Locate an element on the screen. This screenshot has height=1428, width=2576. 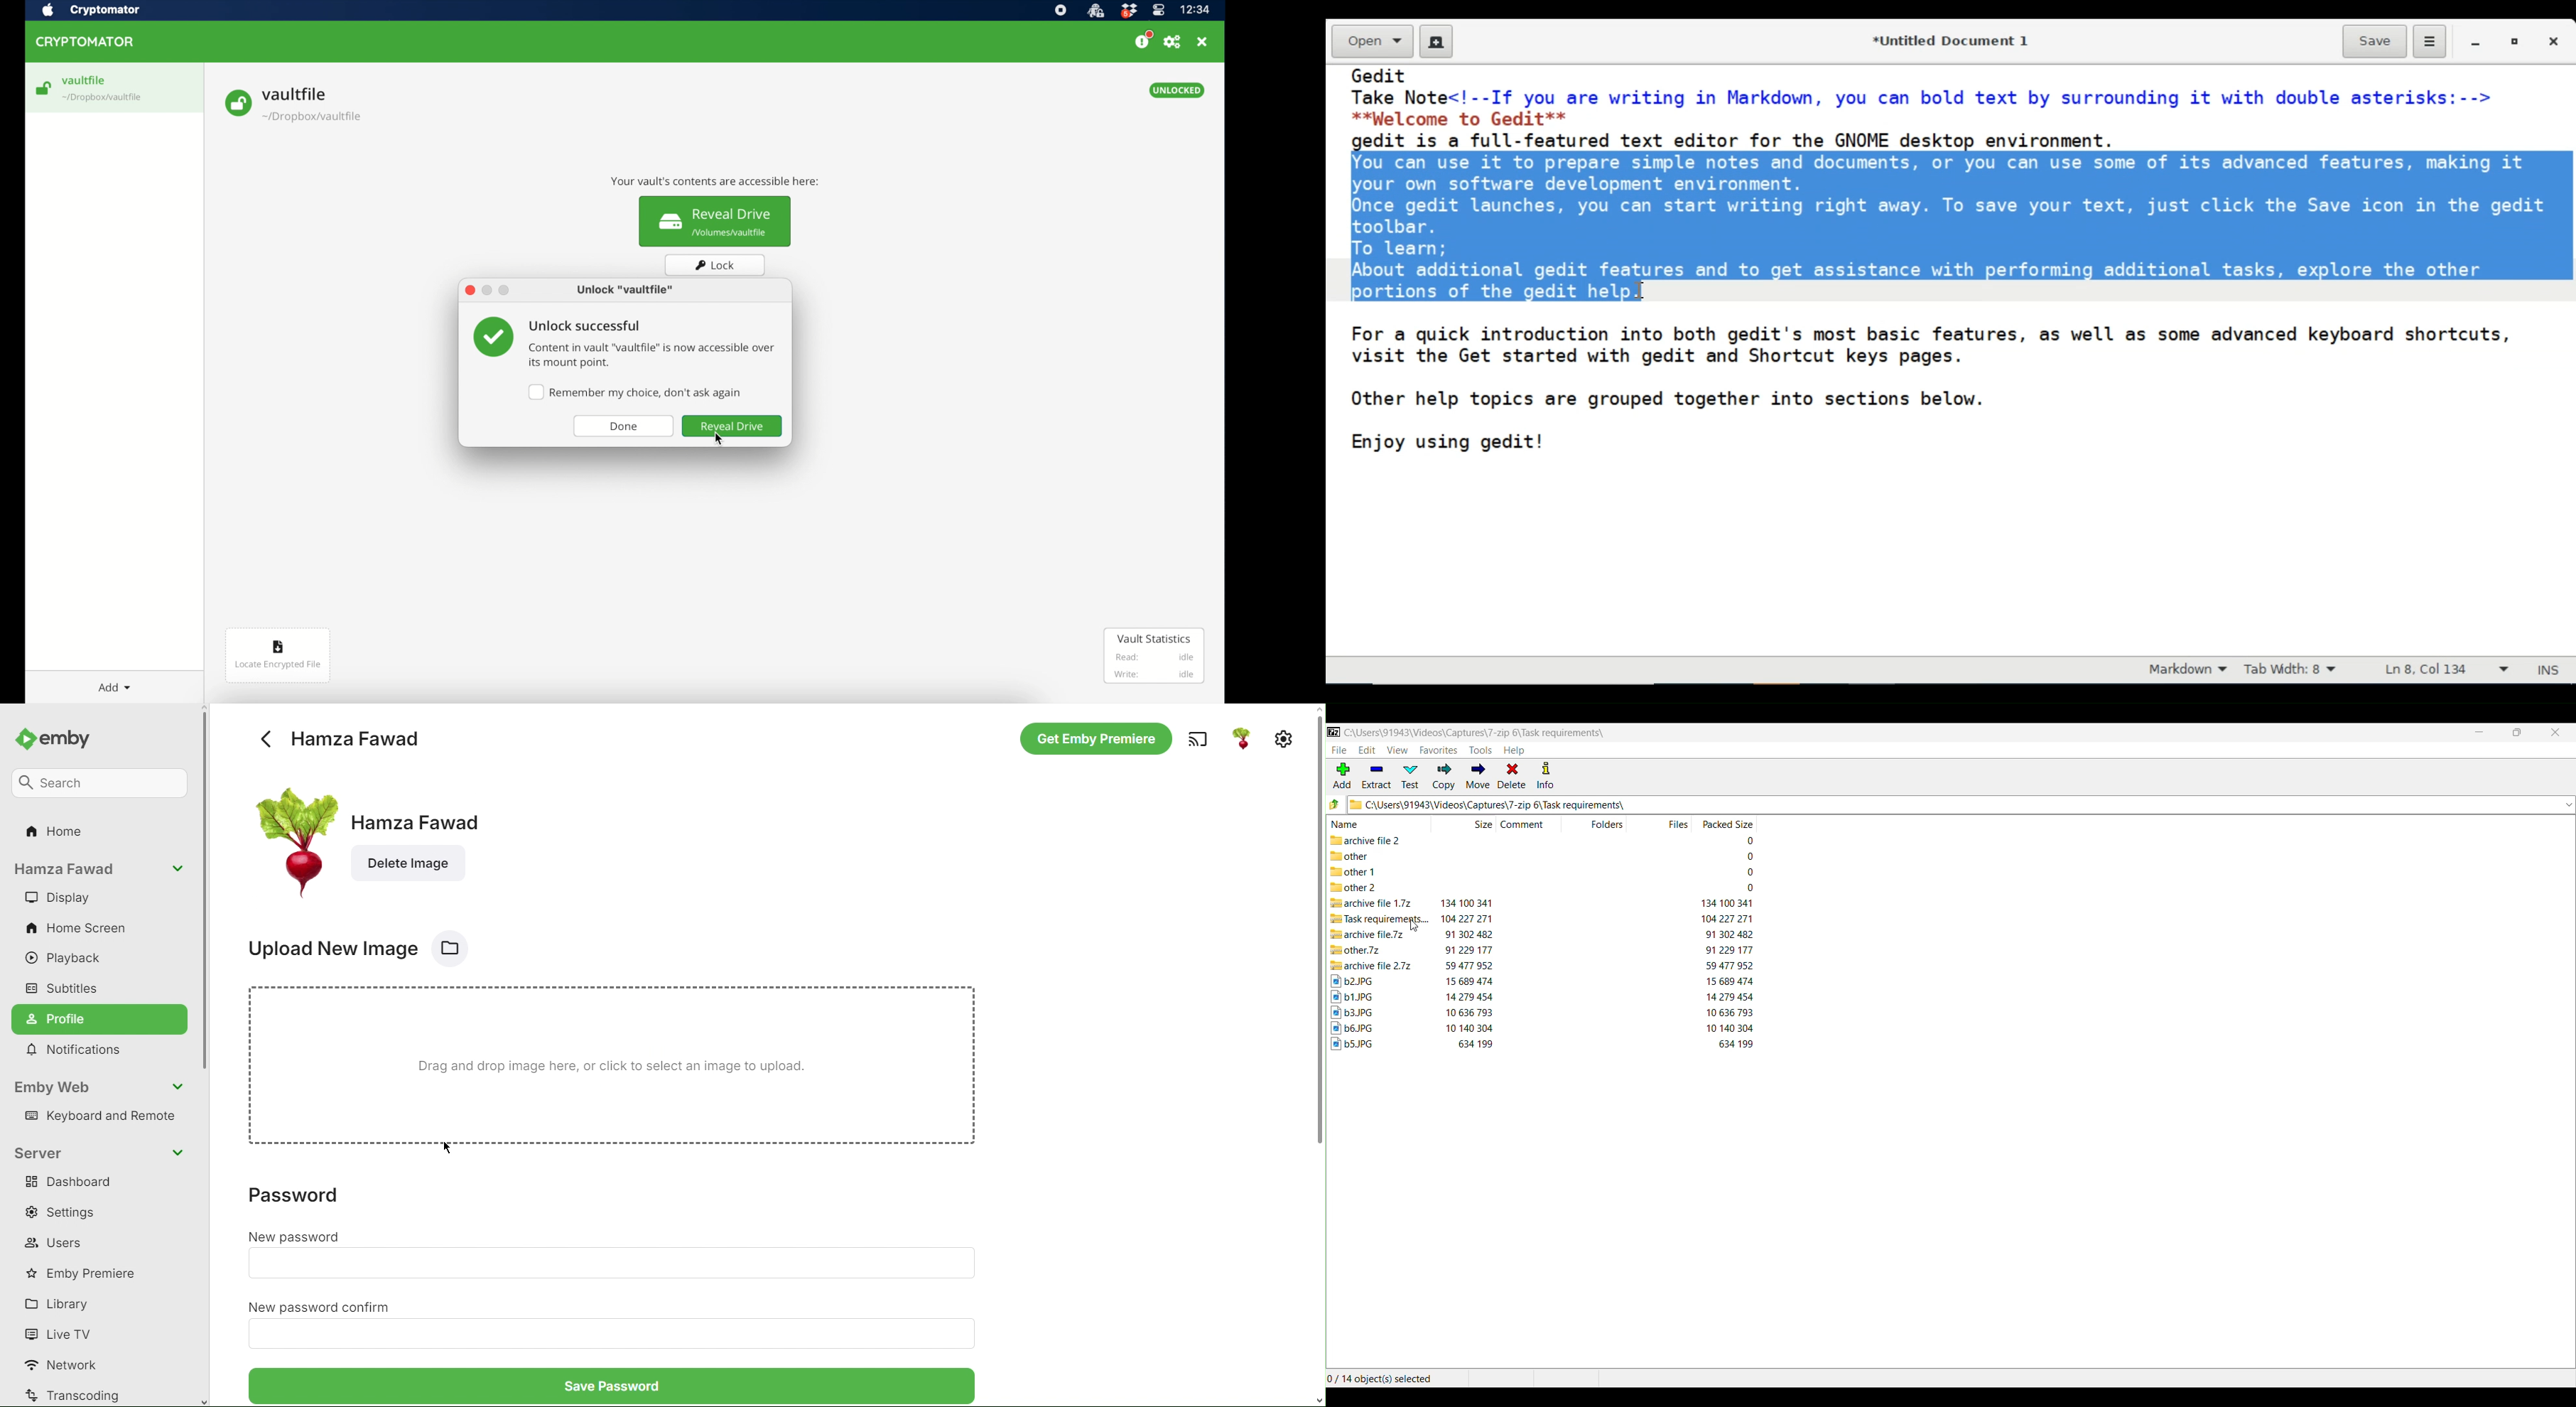
packed size is located at coordinates (1725, 1043).